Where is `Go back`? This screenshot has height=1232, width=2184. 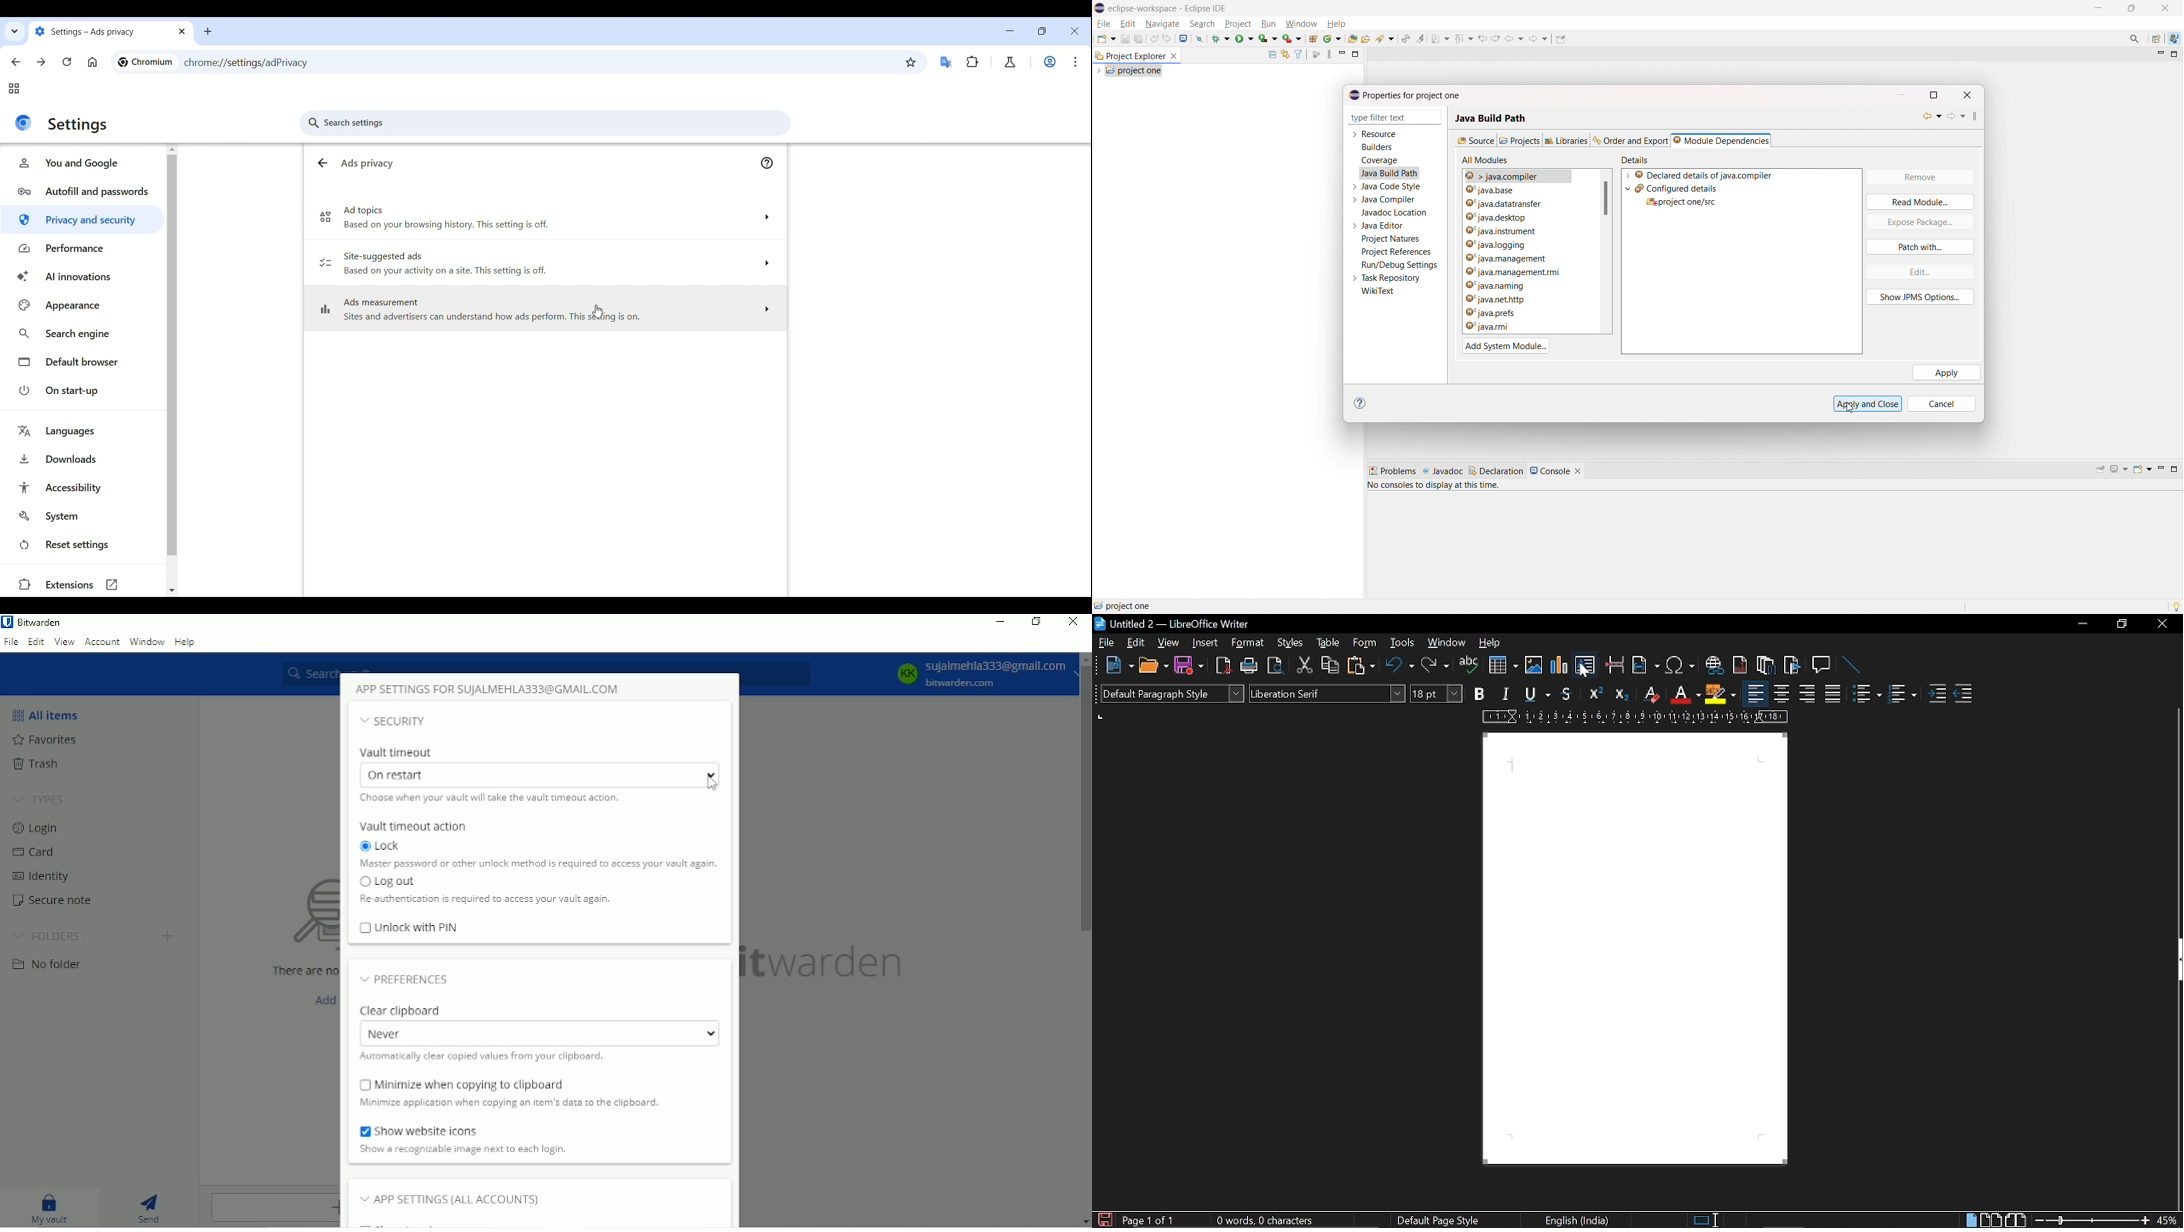 Go back is located at coordinates (15, 62).